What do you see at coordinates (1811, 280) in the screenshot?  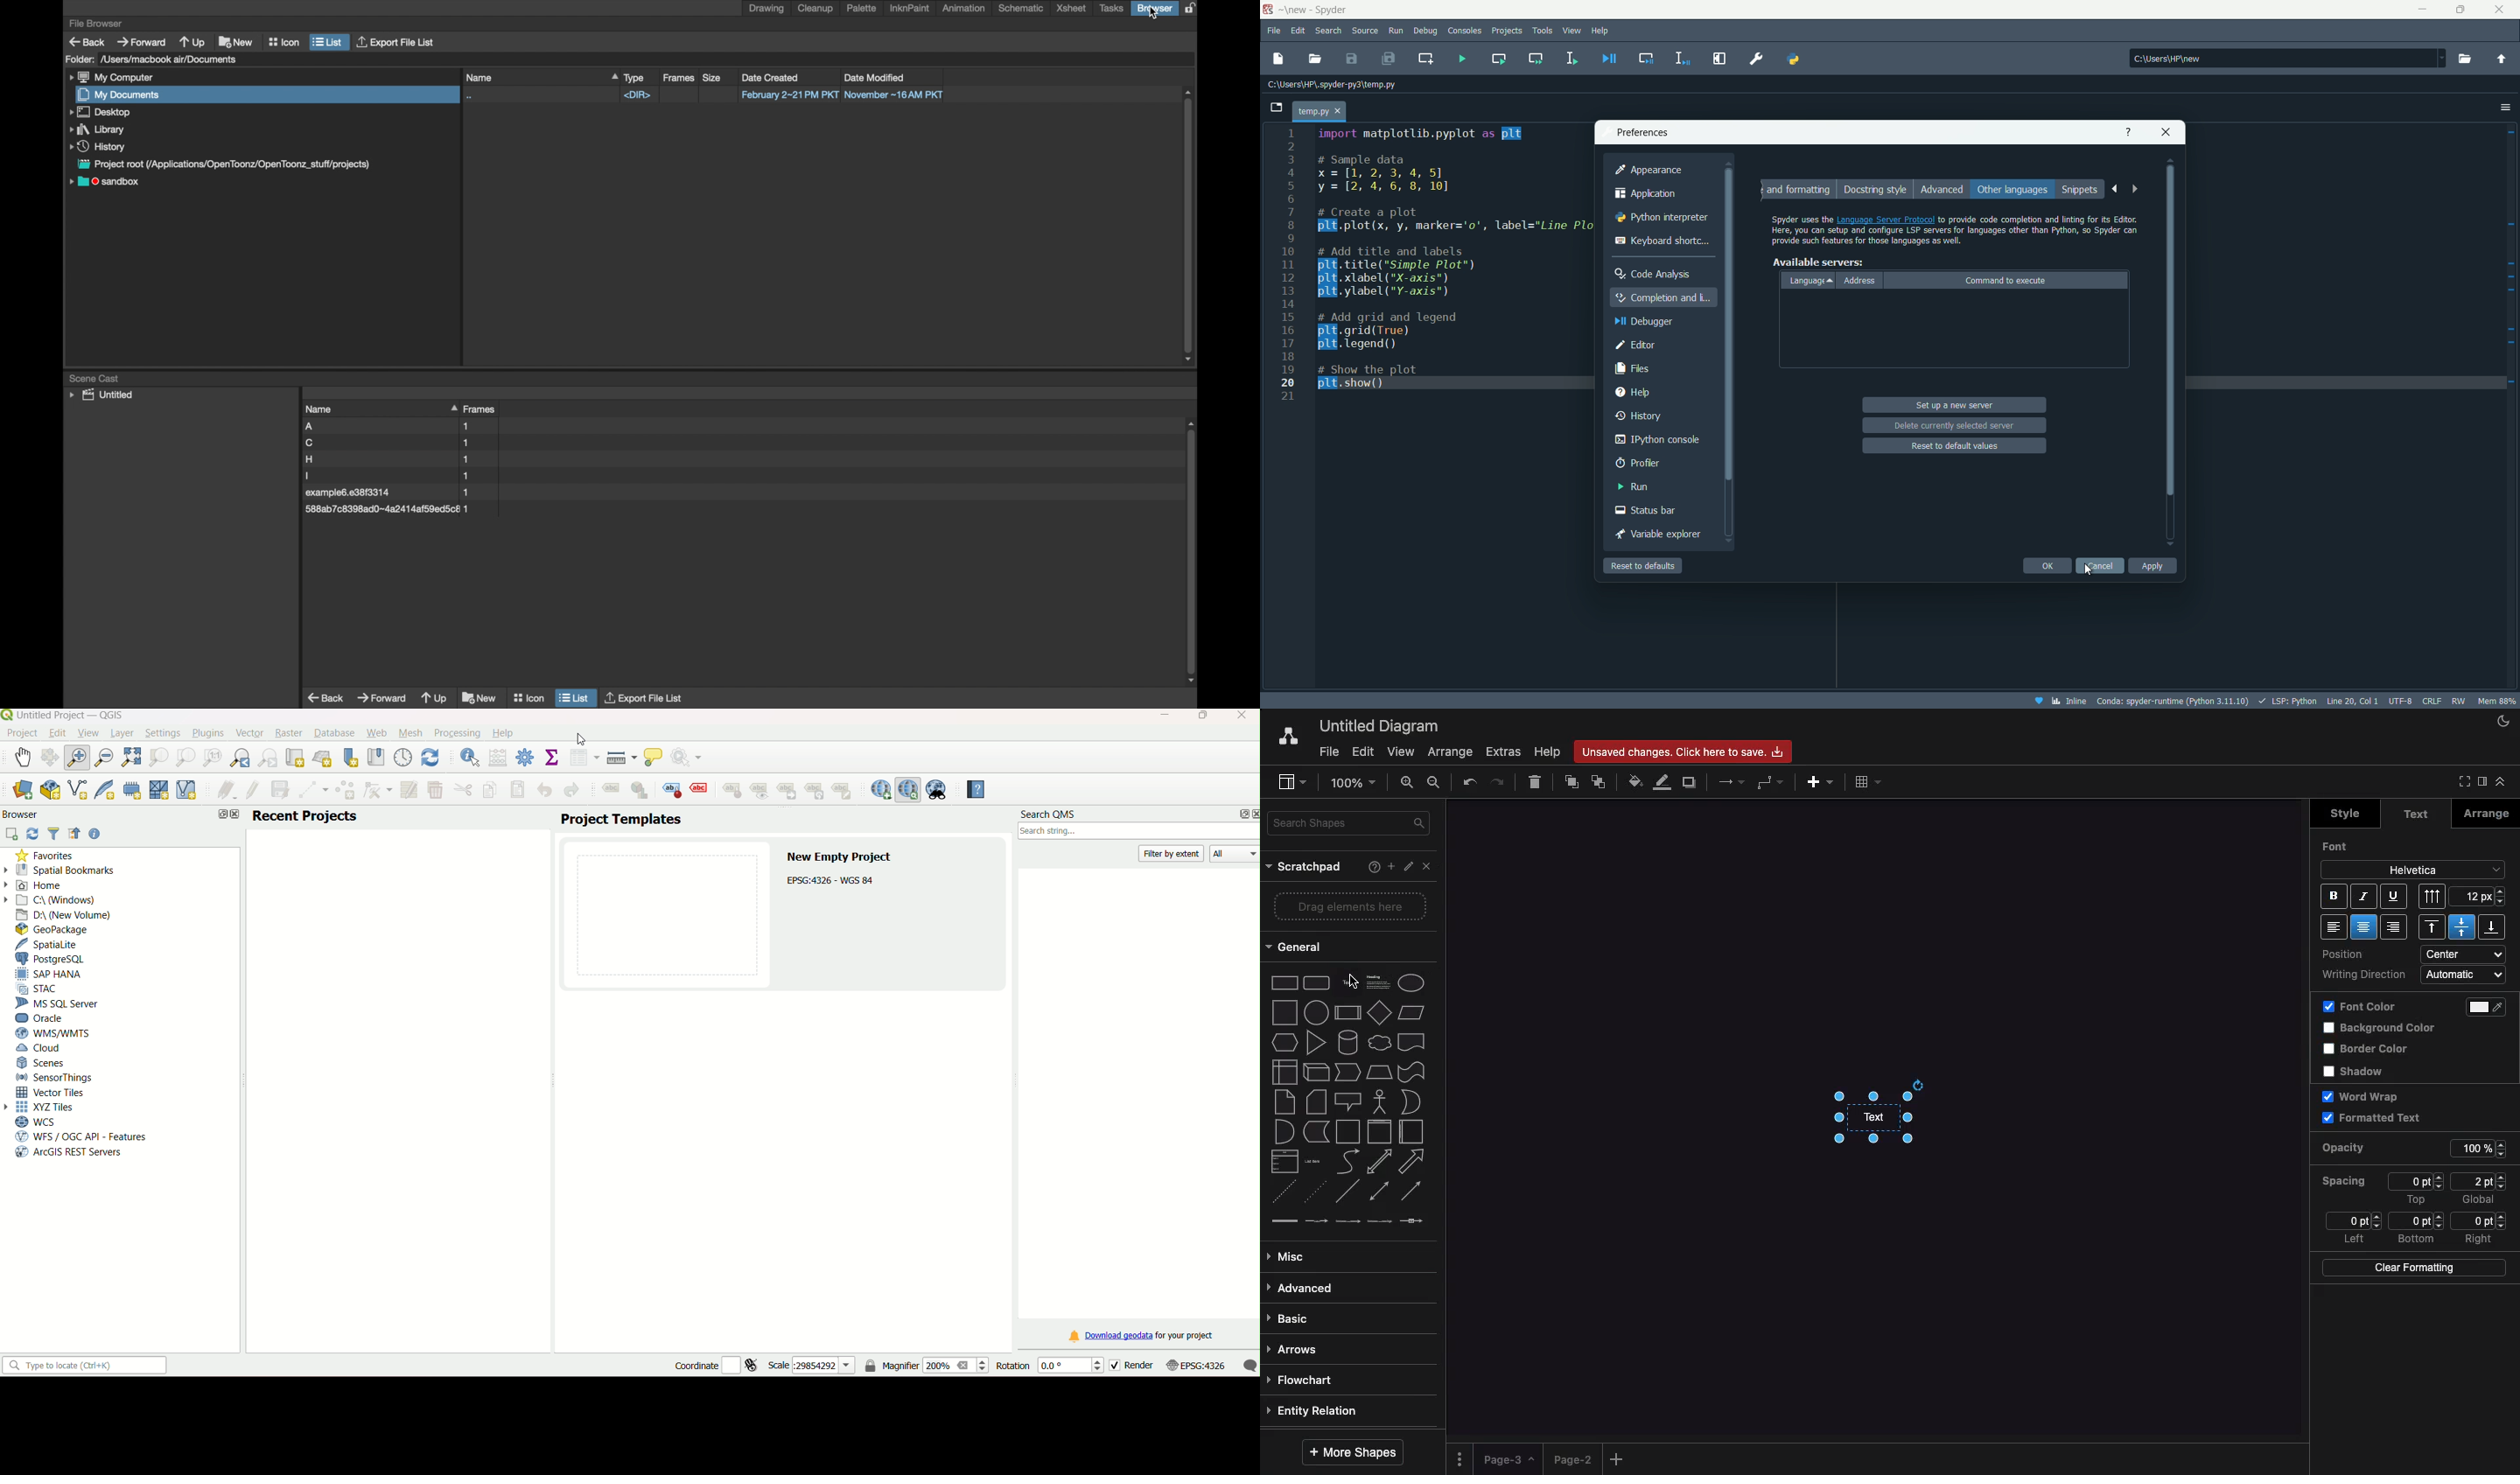 I see `language` at bounding box center [1811, 280].